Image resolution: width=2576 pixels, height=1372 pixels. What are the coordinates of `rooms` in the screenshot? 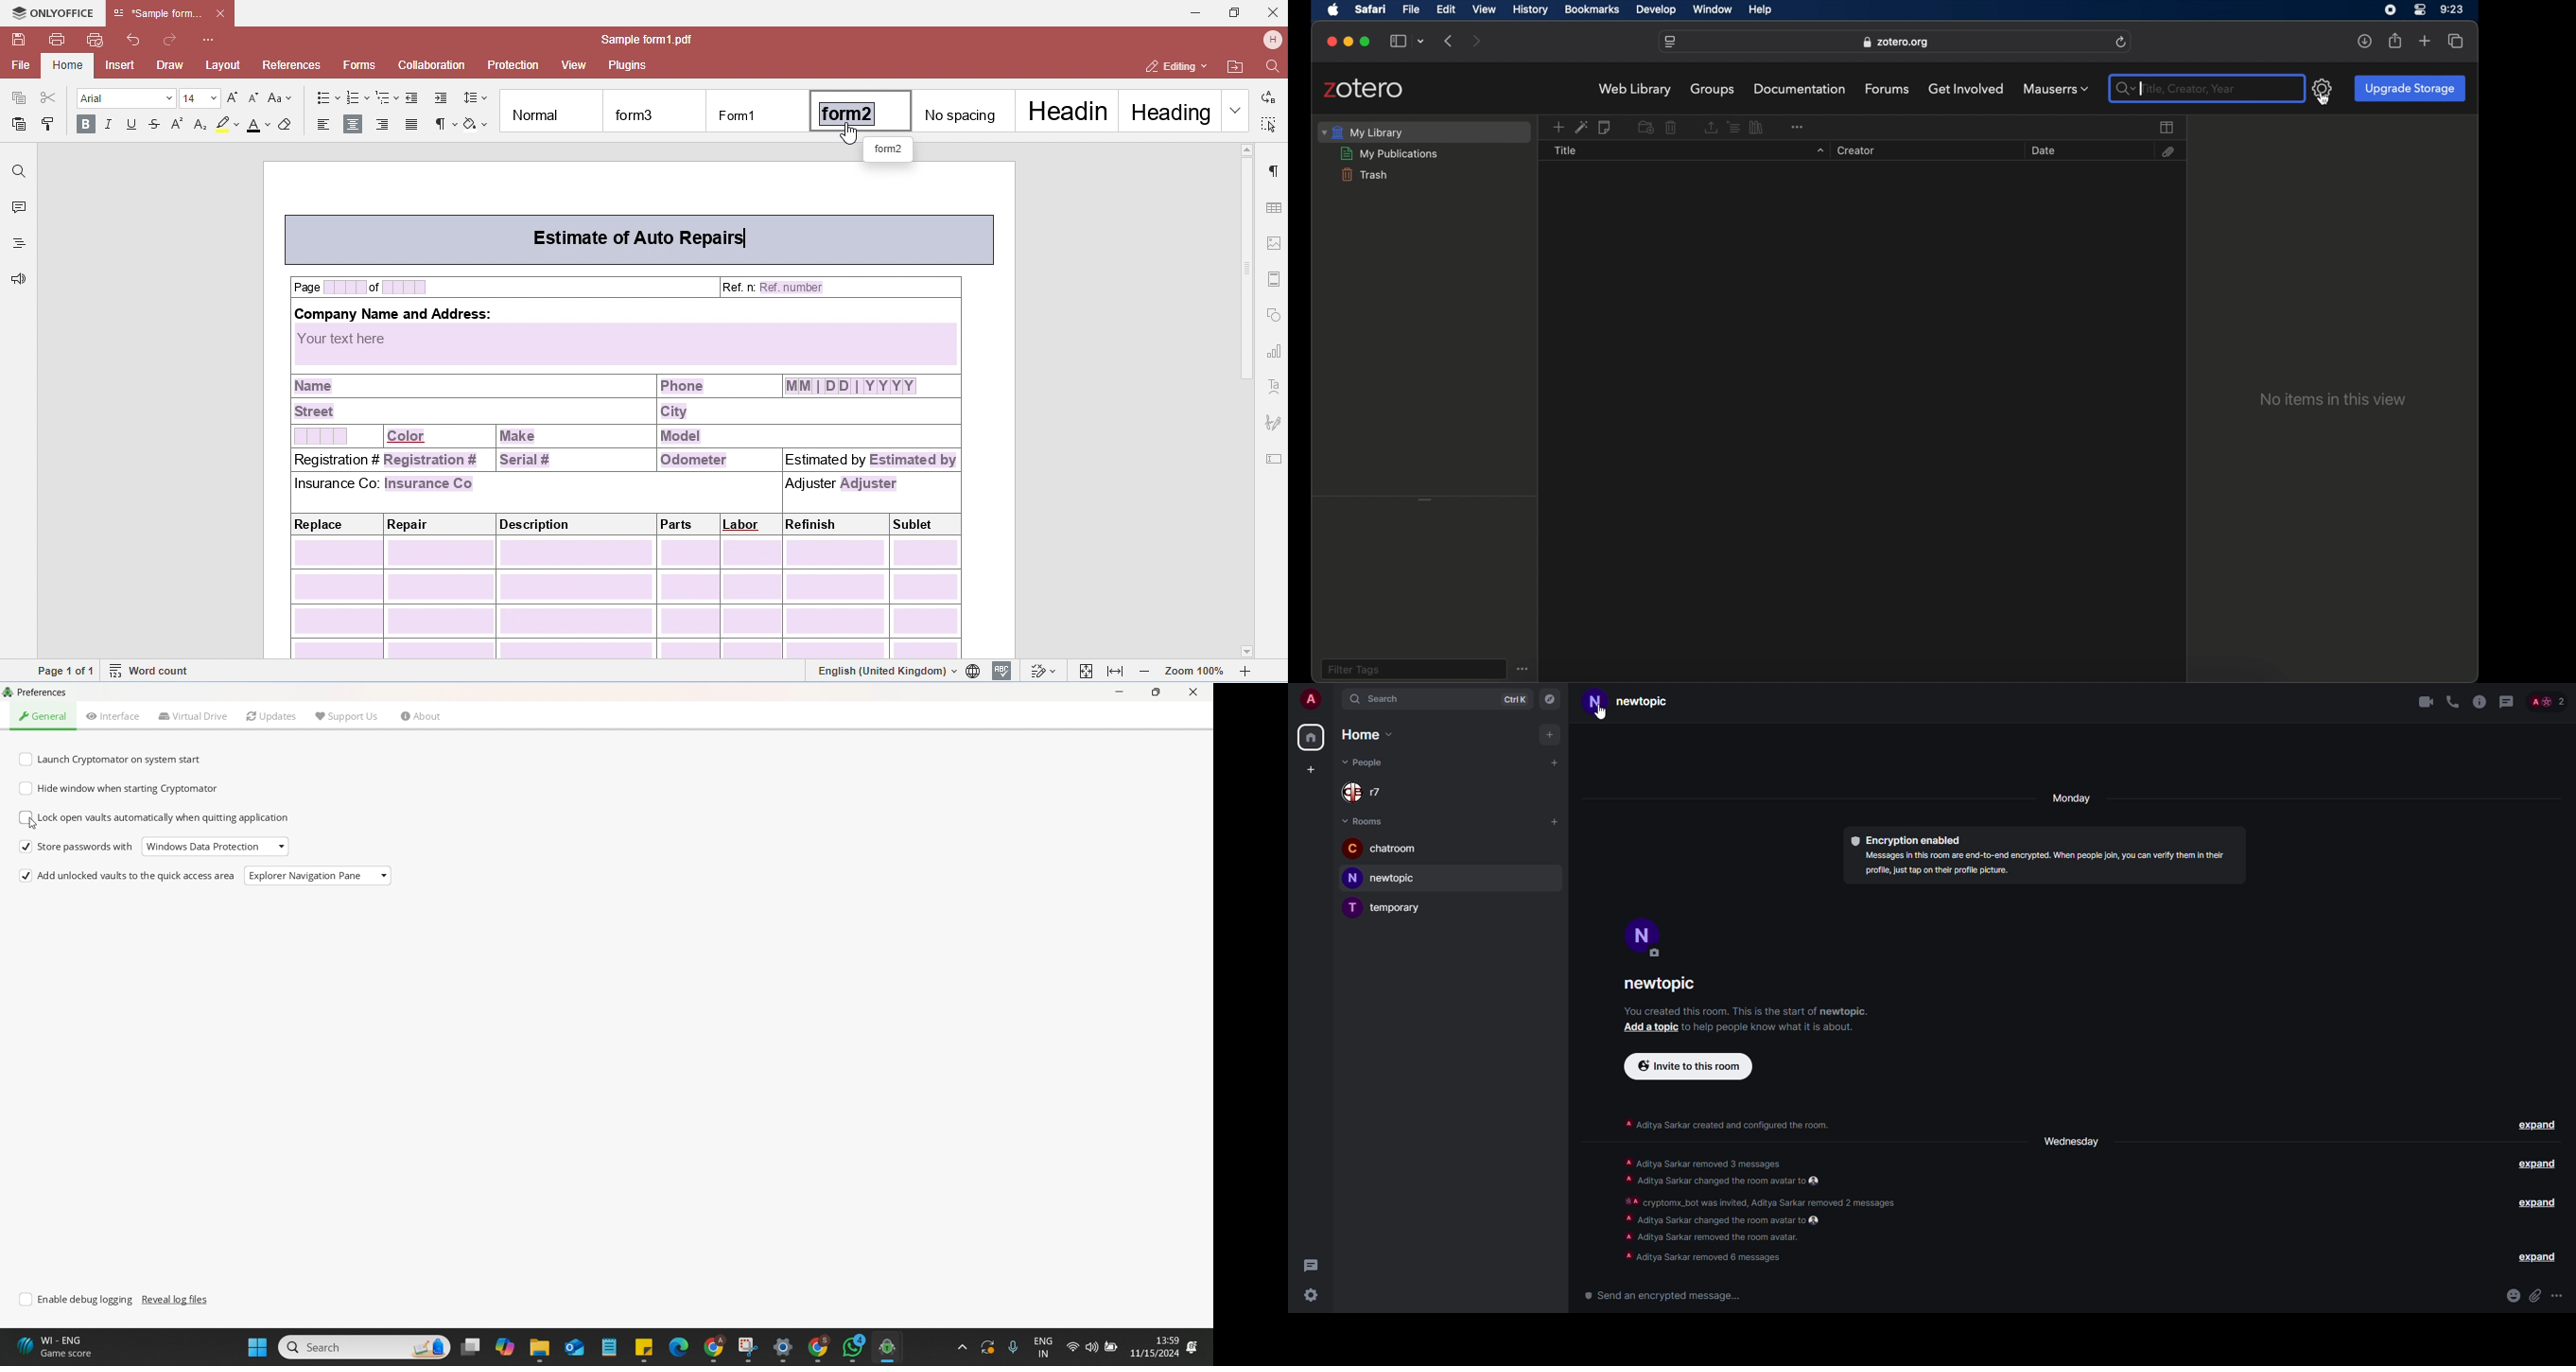 It's located at (1365, 821).